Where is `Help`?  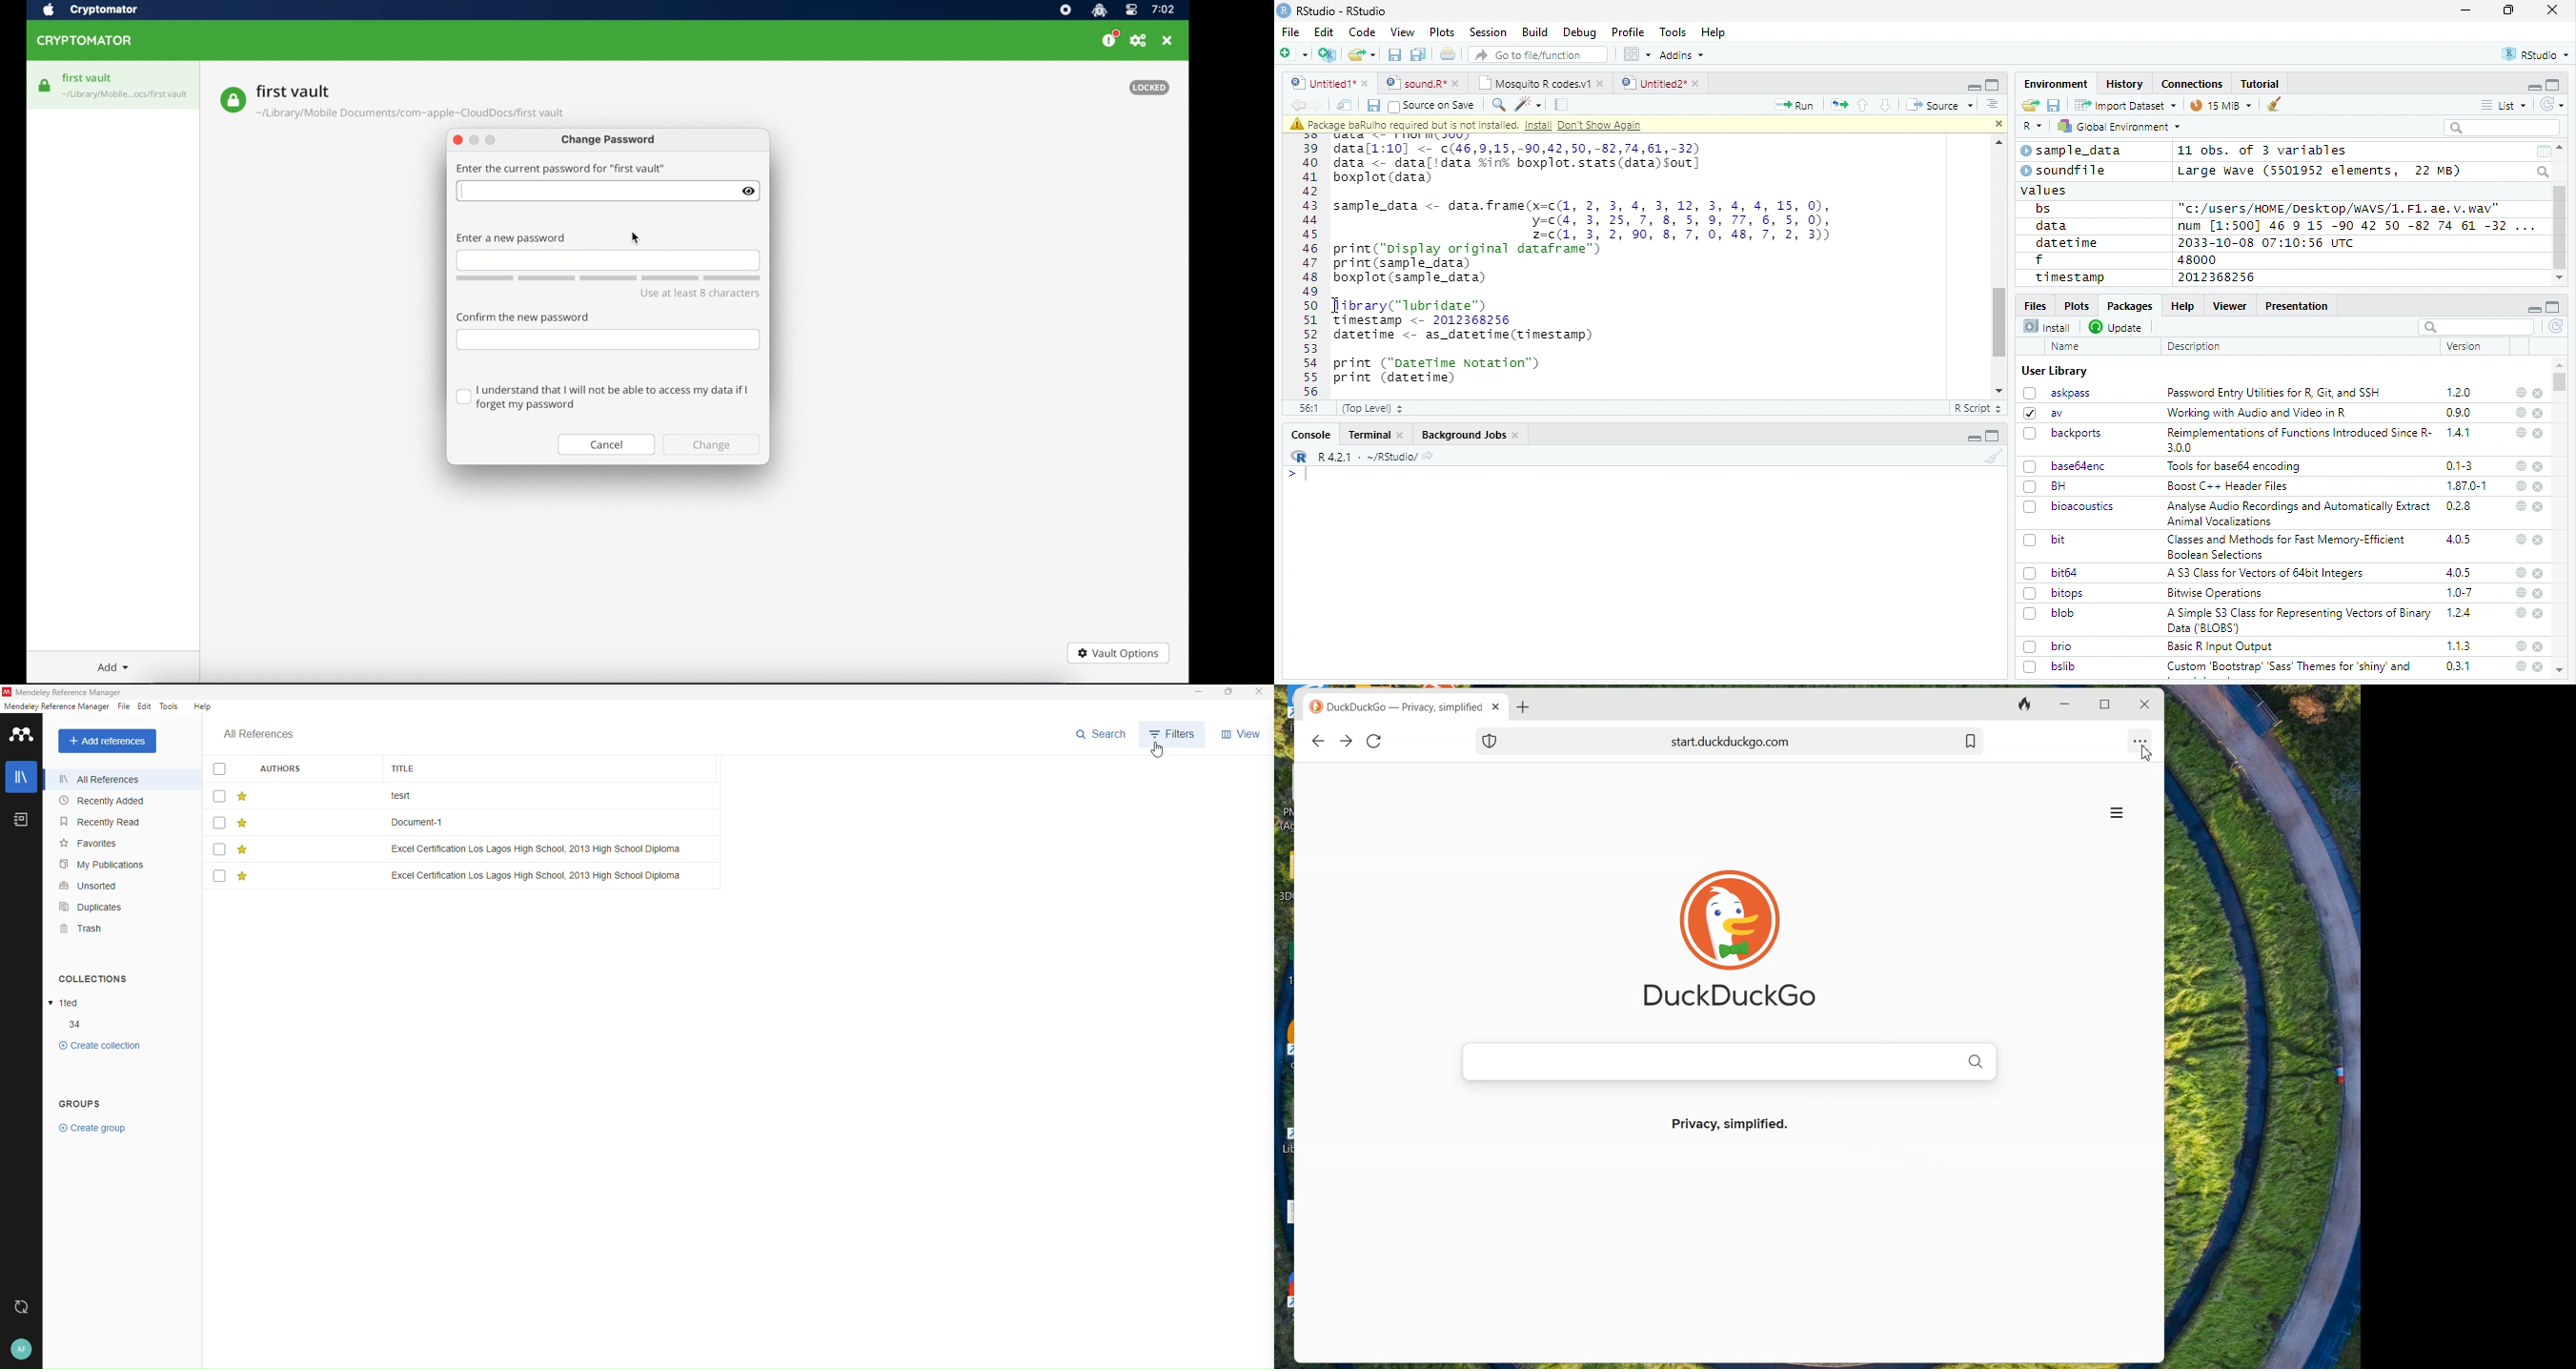
Help is located at coordinates (201, 708).